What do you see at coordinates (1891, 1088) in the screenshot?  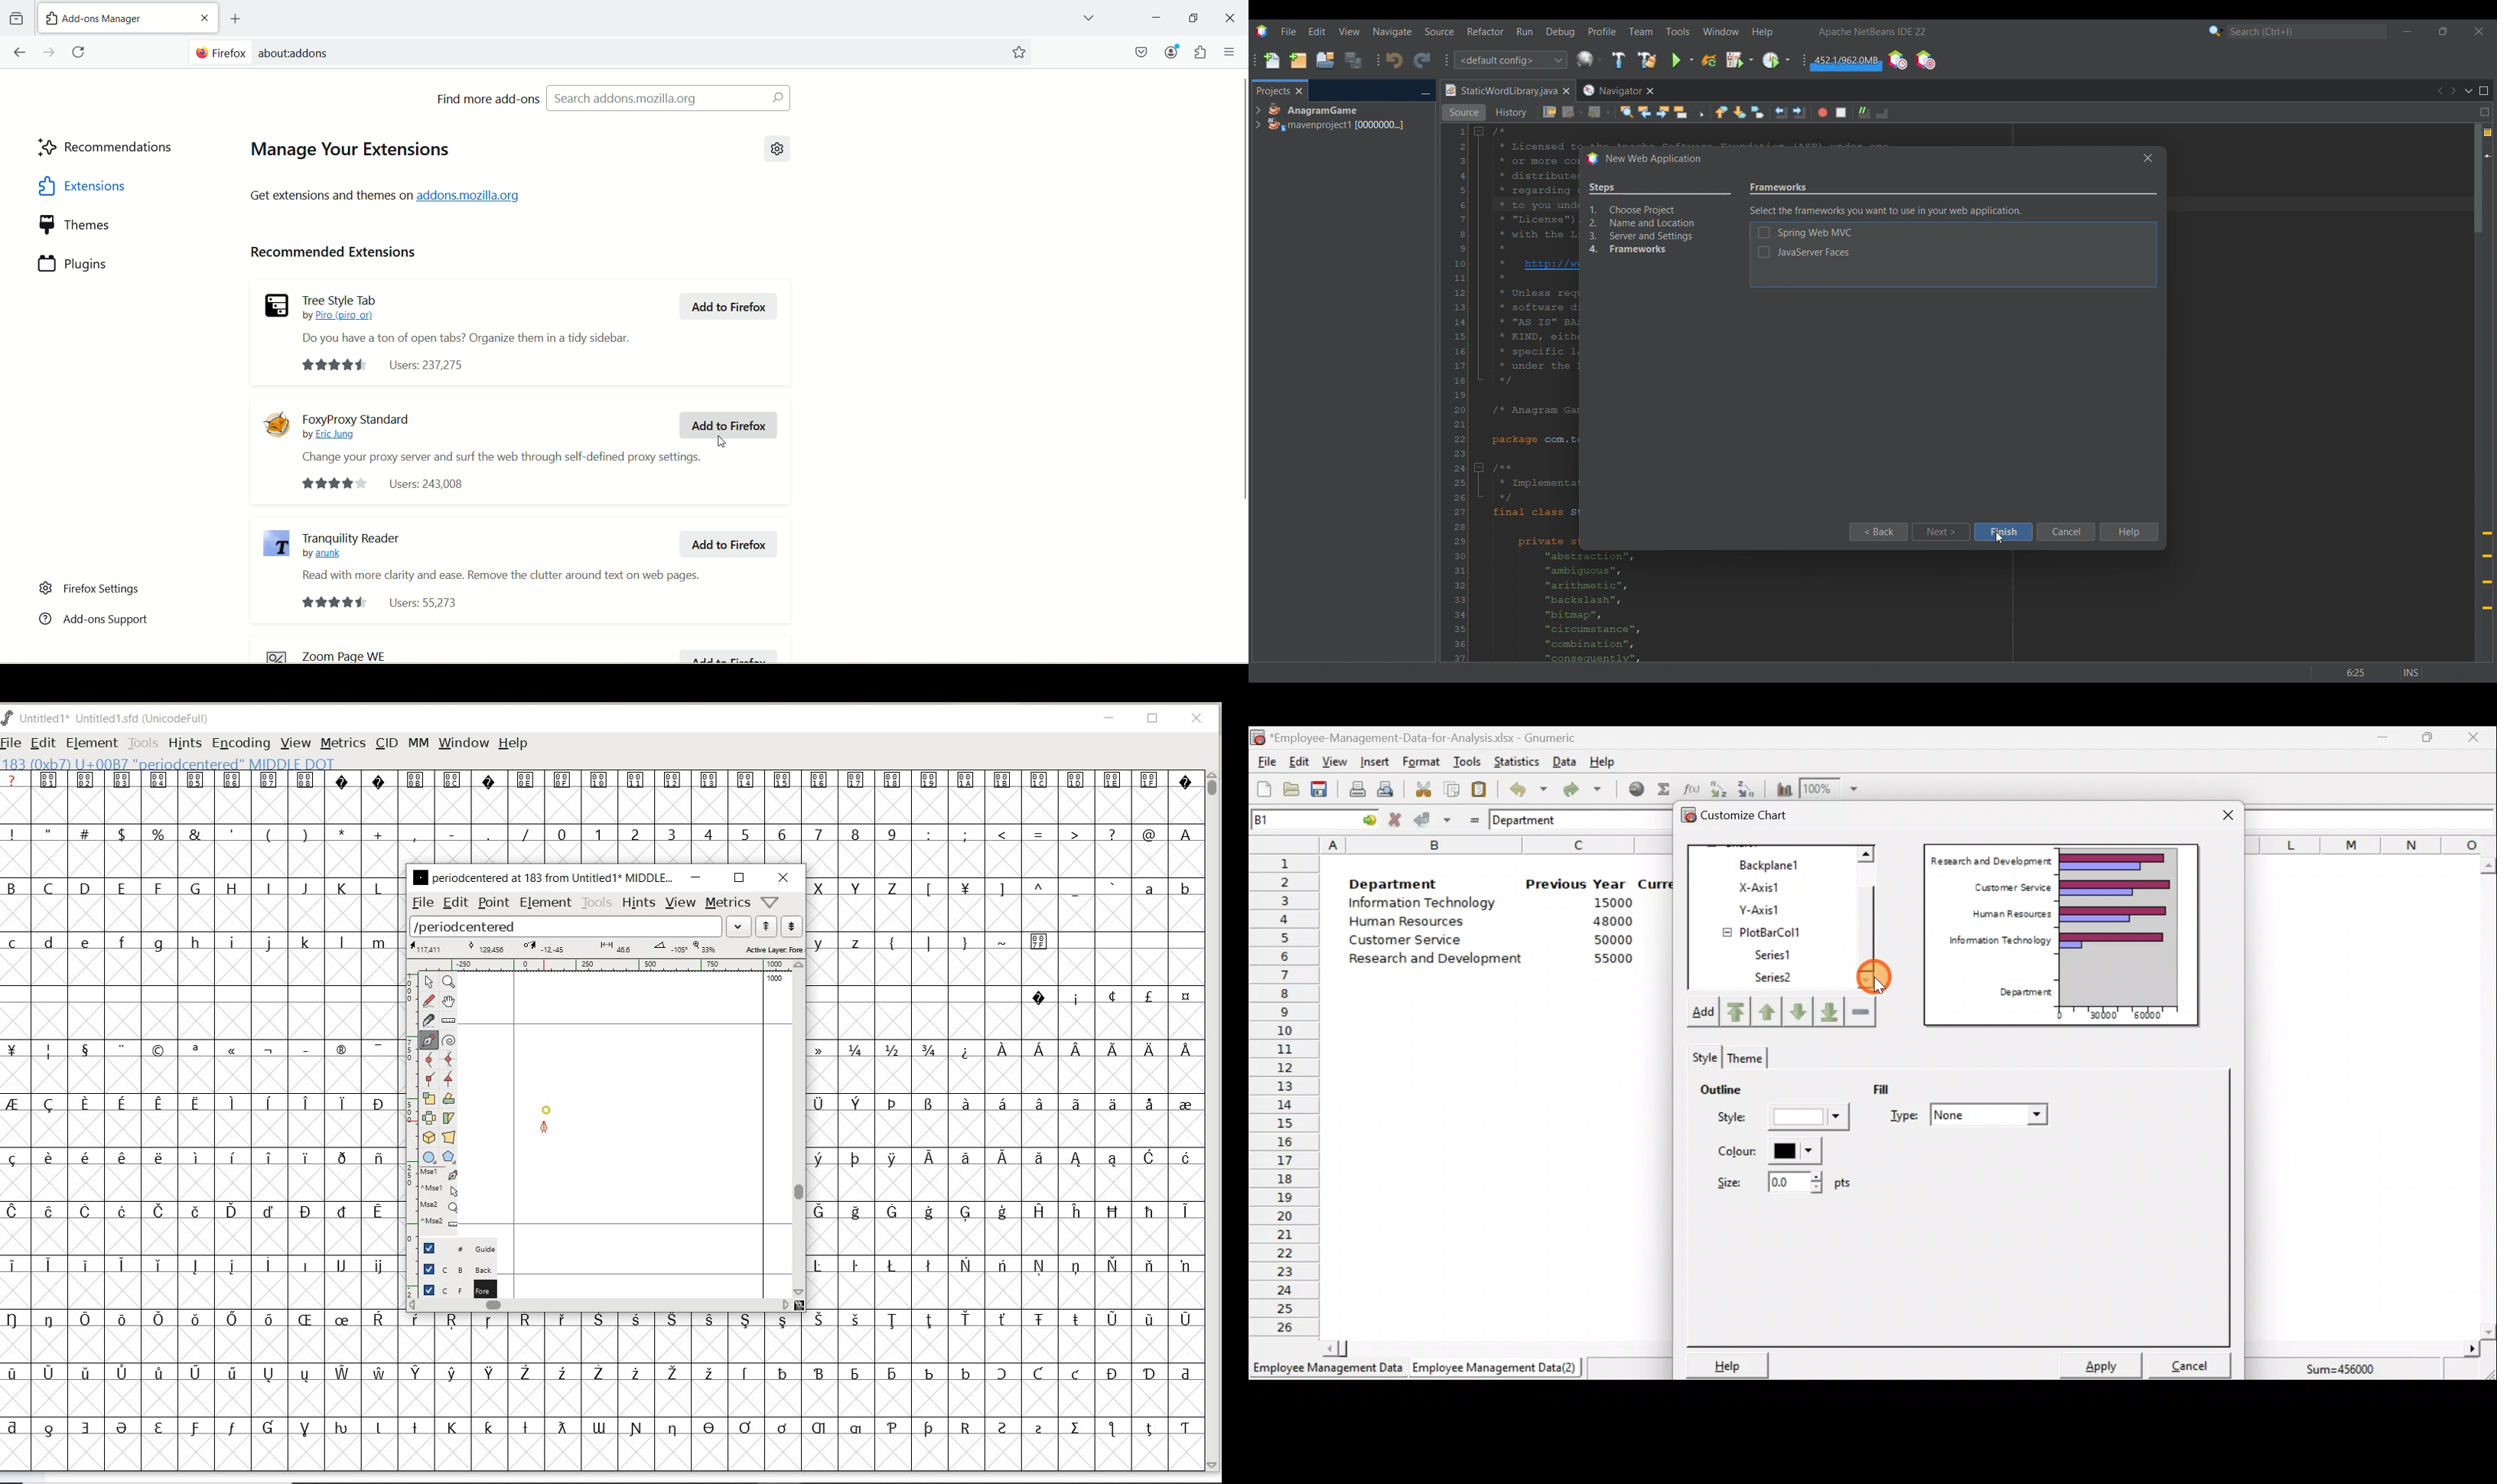 I see `Fill` at bounding box center [1891, 1088].